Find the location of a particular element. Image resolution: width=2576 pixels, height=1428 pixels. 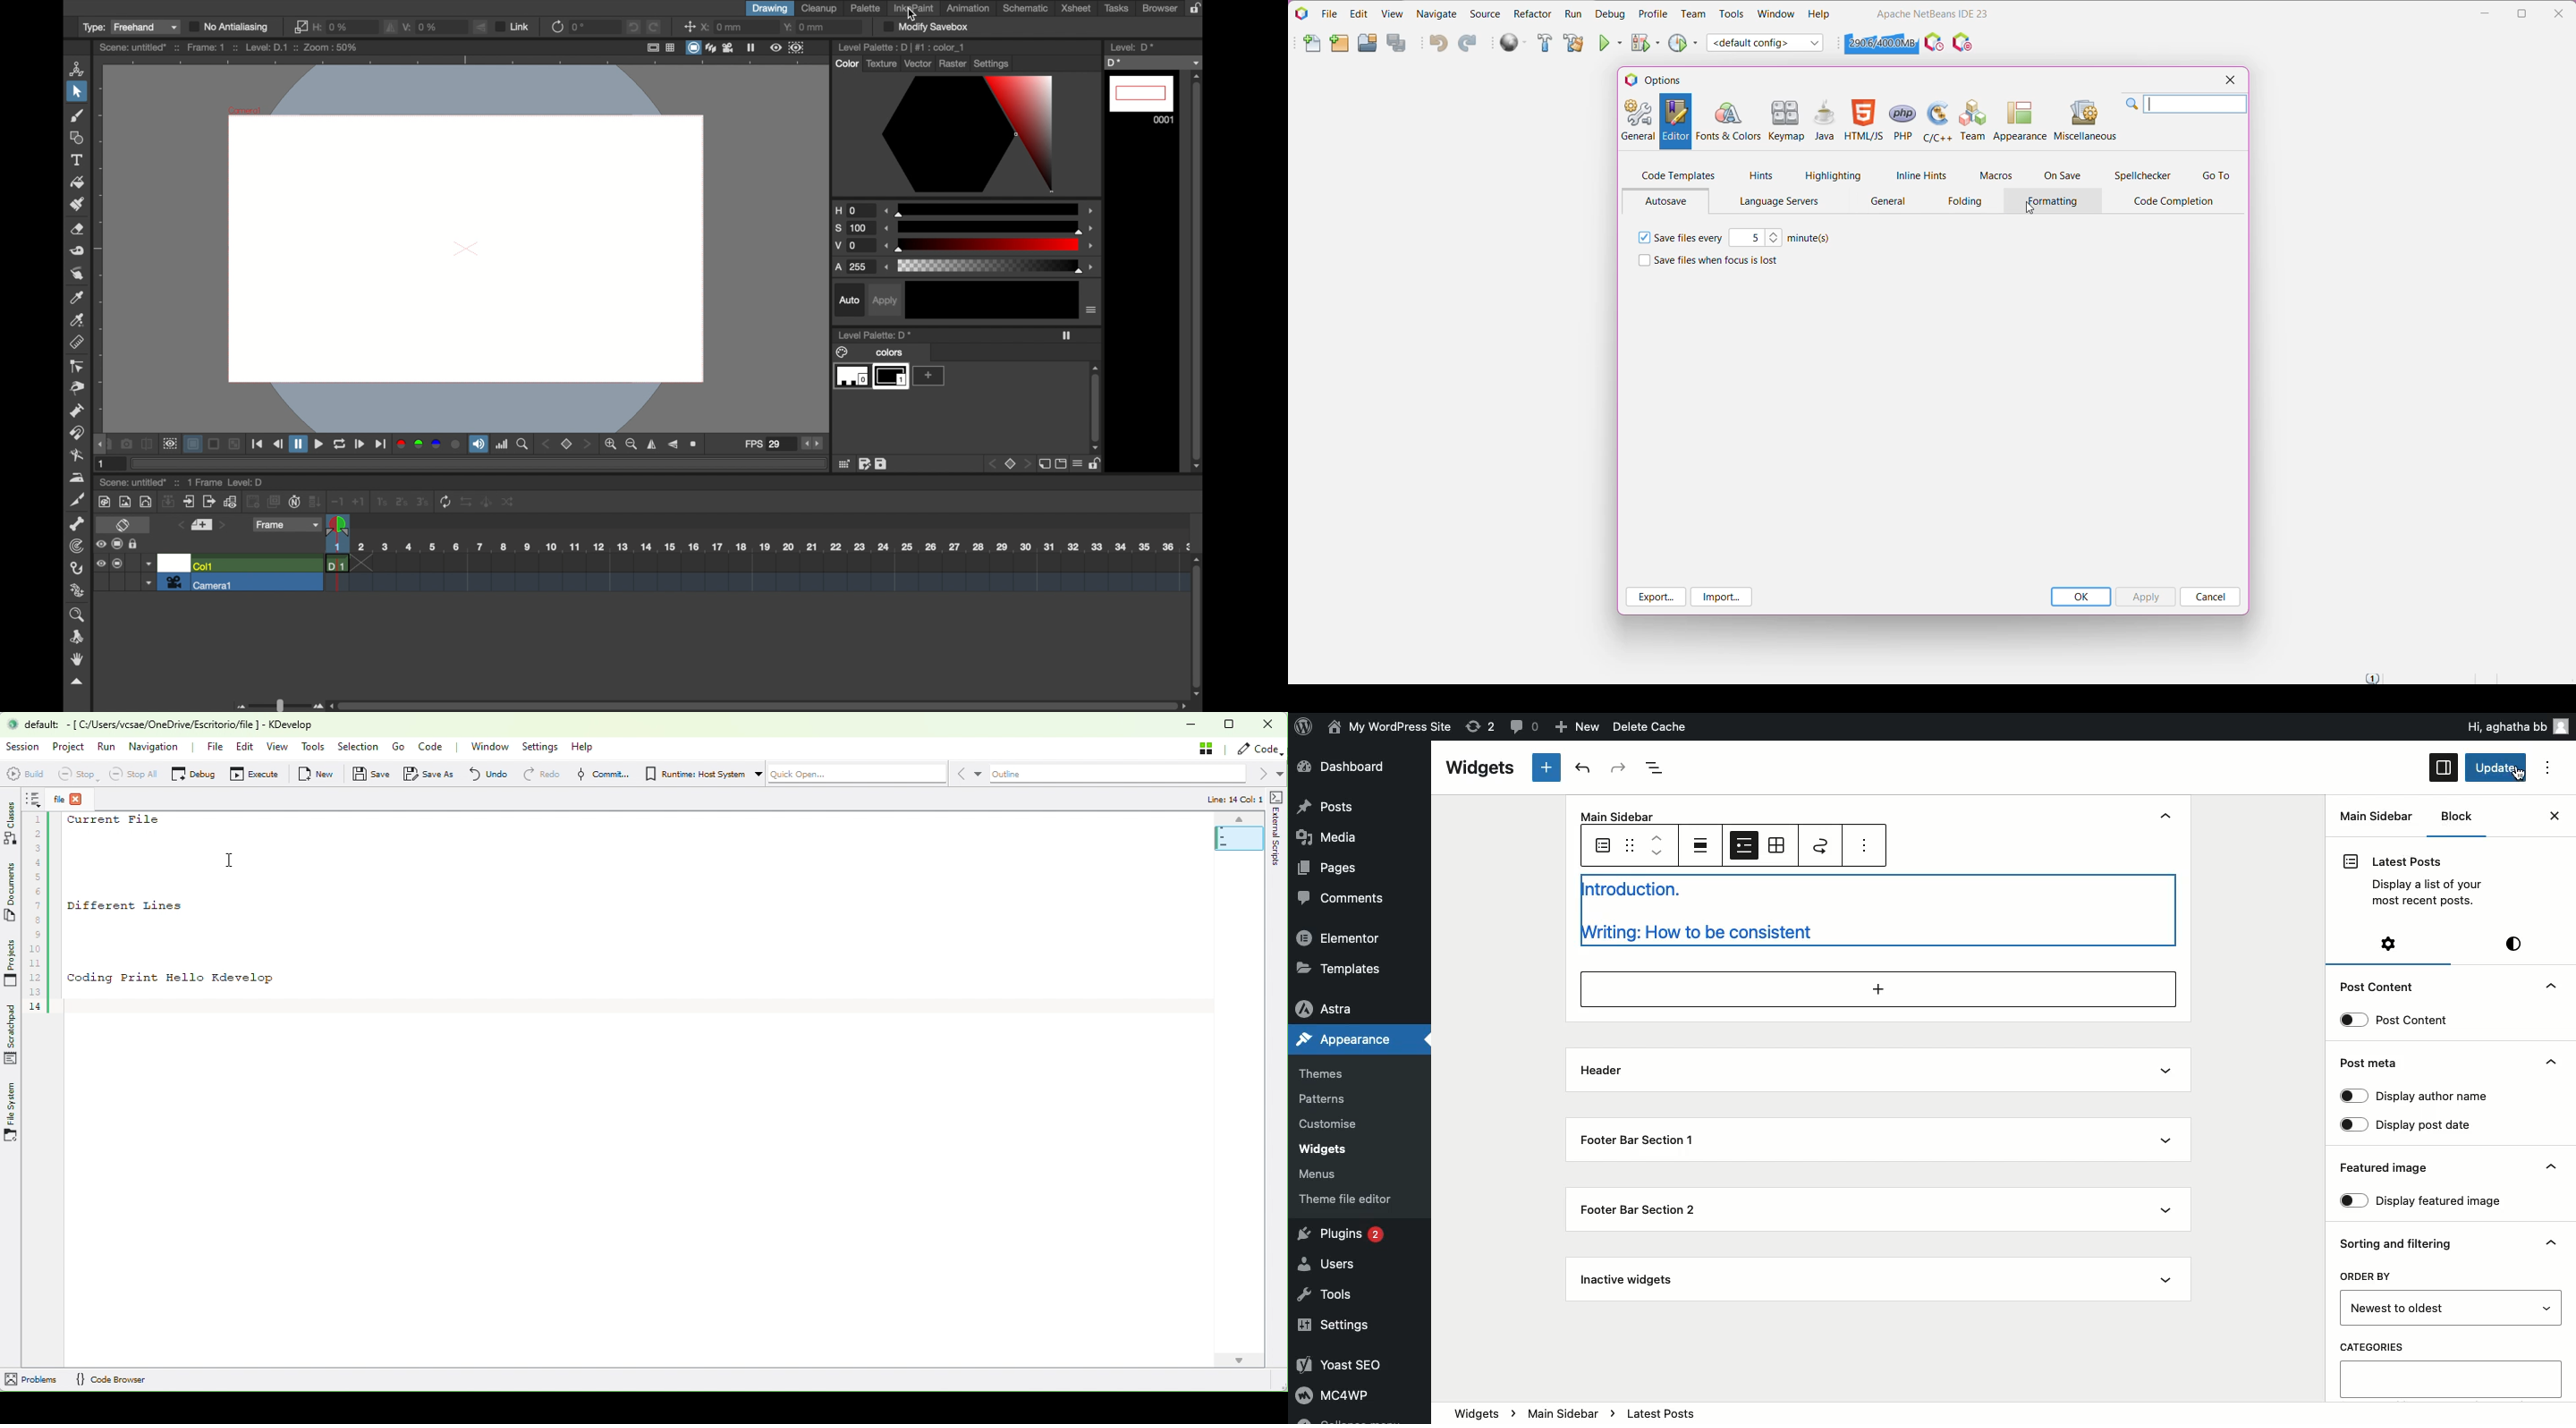

finger tool is located at coordinates (76, 273).